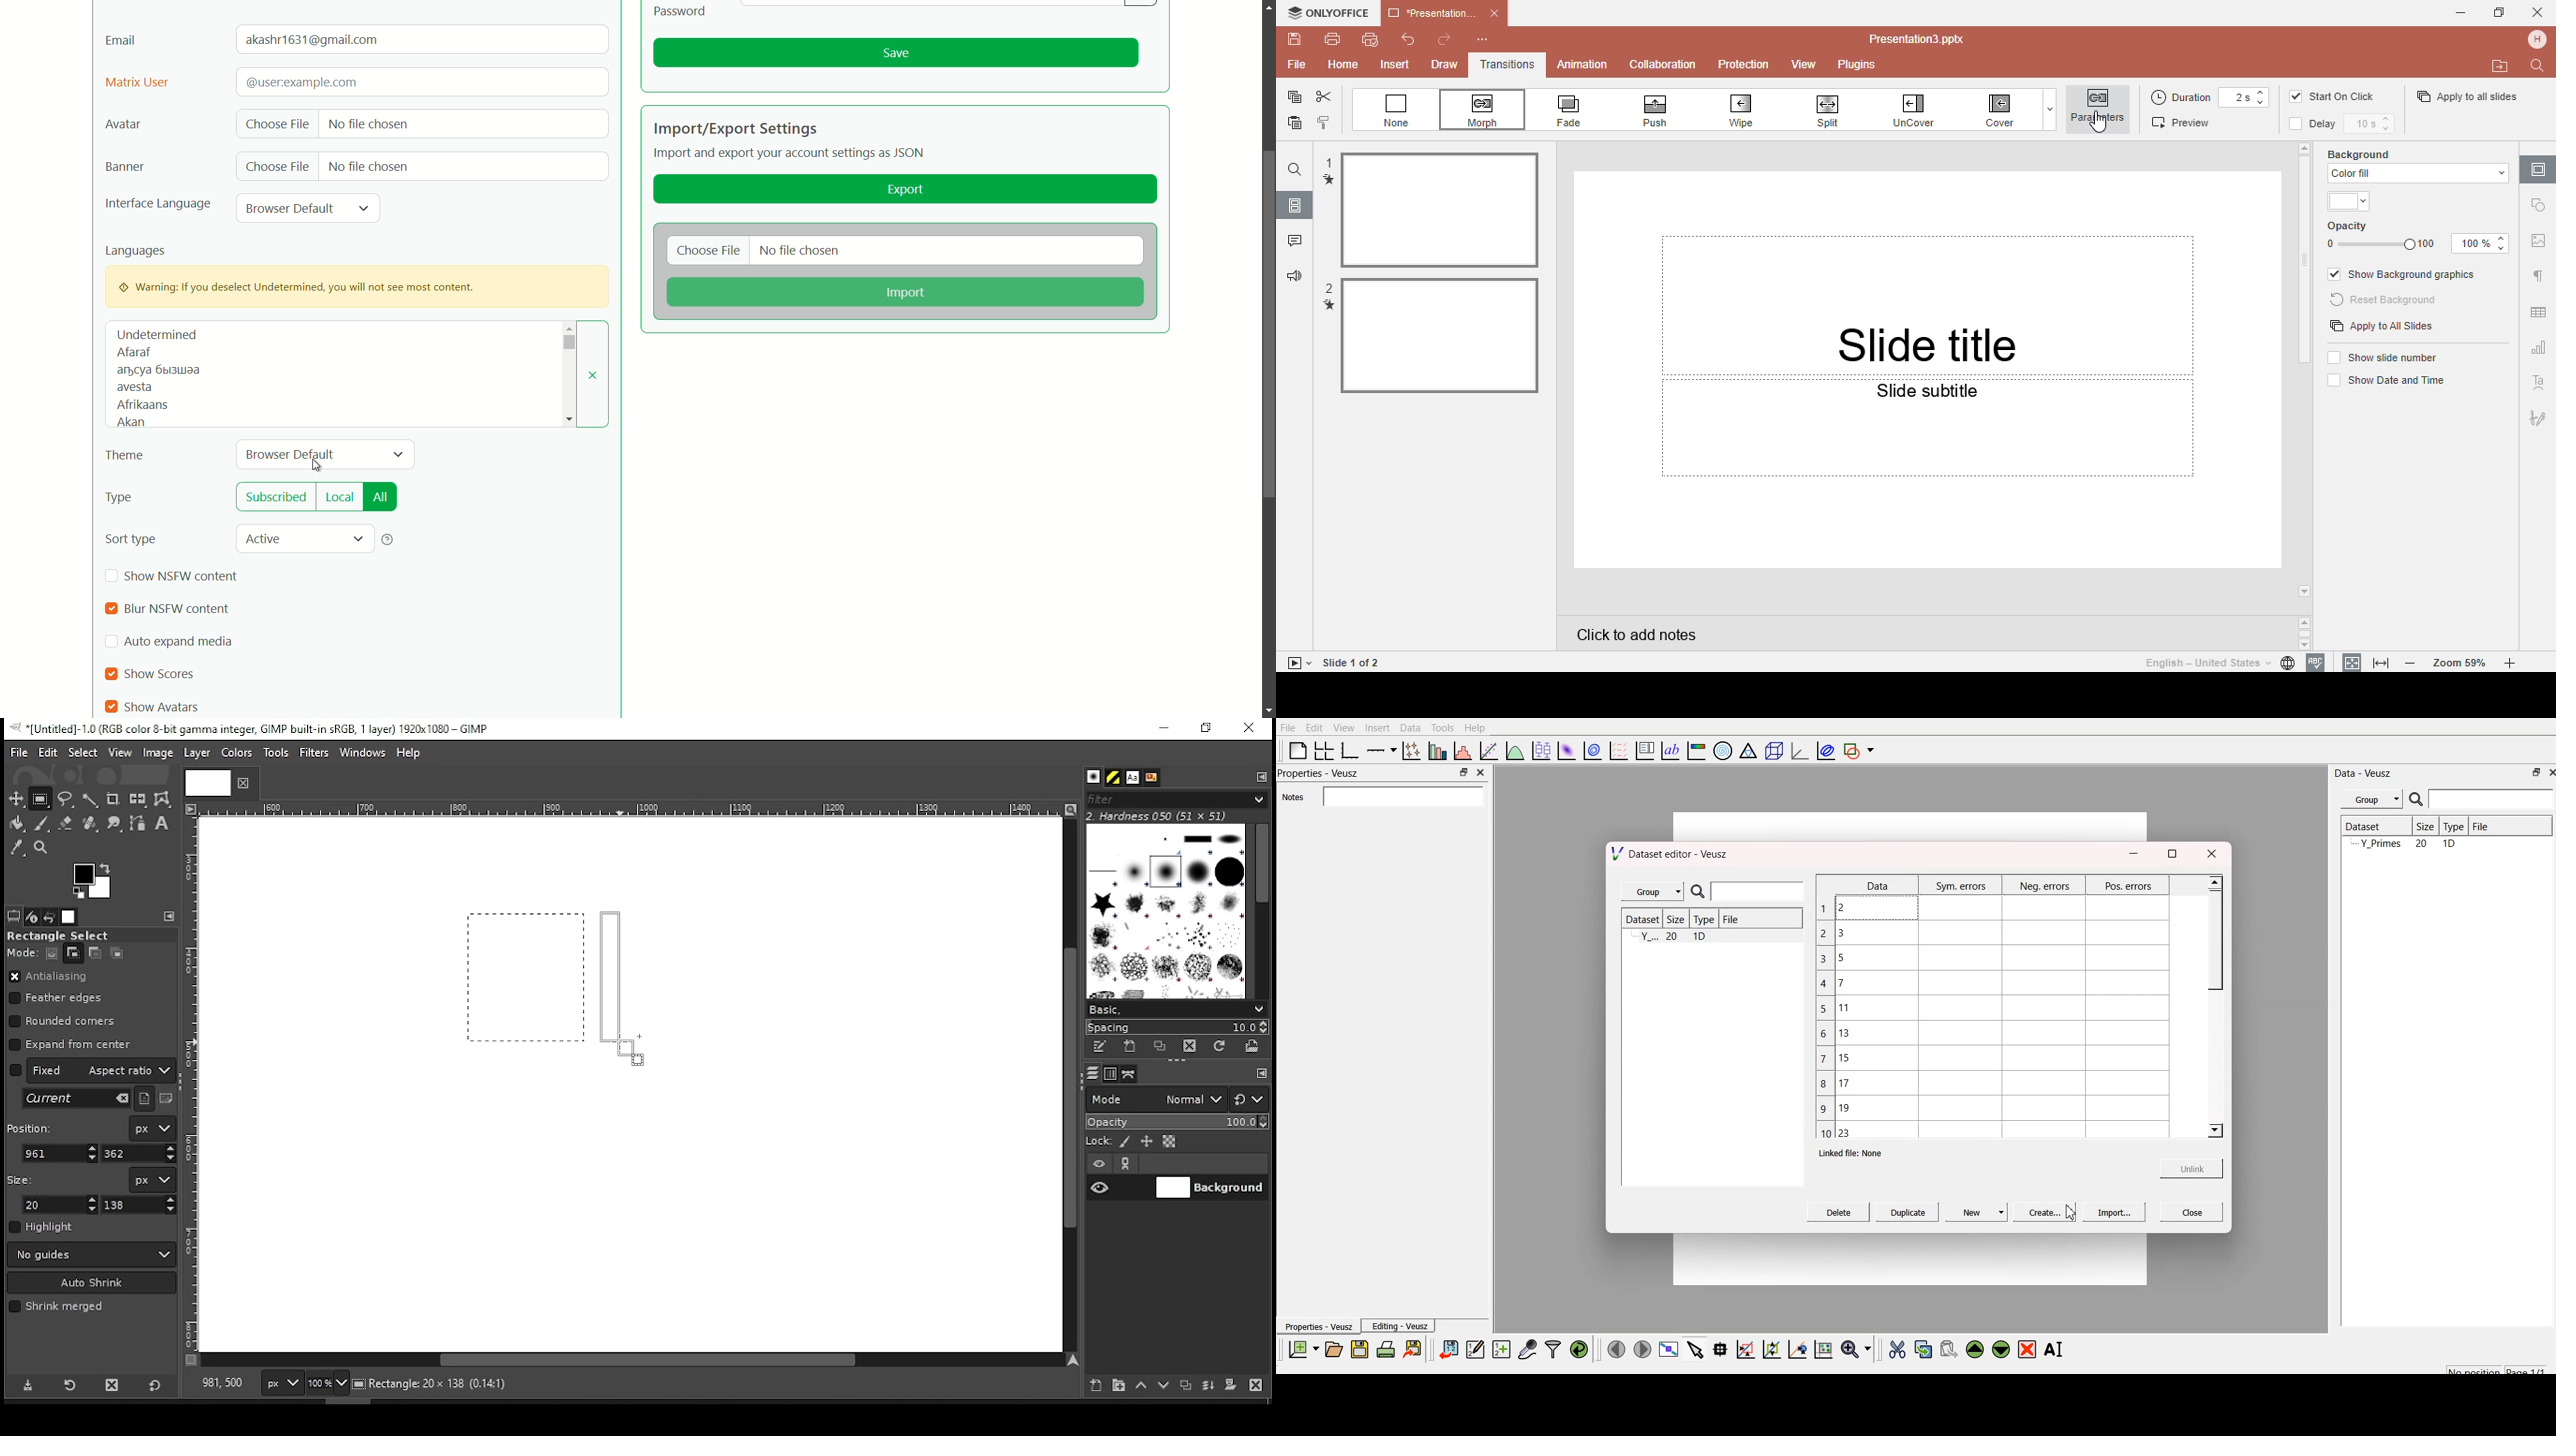 This screenshot has height=1456, width=2576. I want to click on import data, so click(1449, 1348).